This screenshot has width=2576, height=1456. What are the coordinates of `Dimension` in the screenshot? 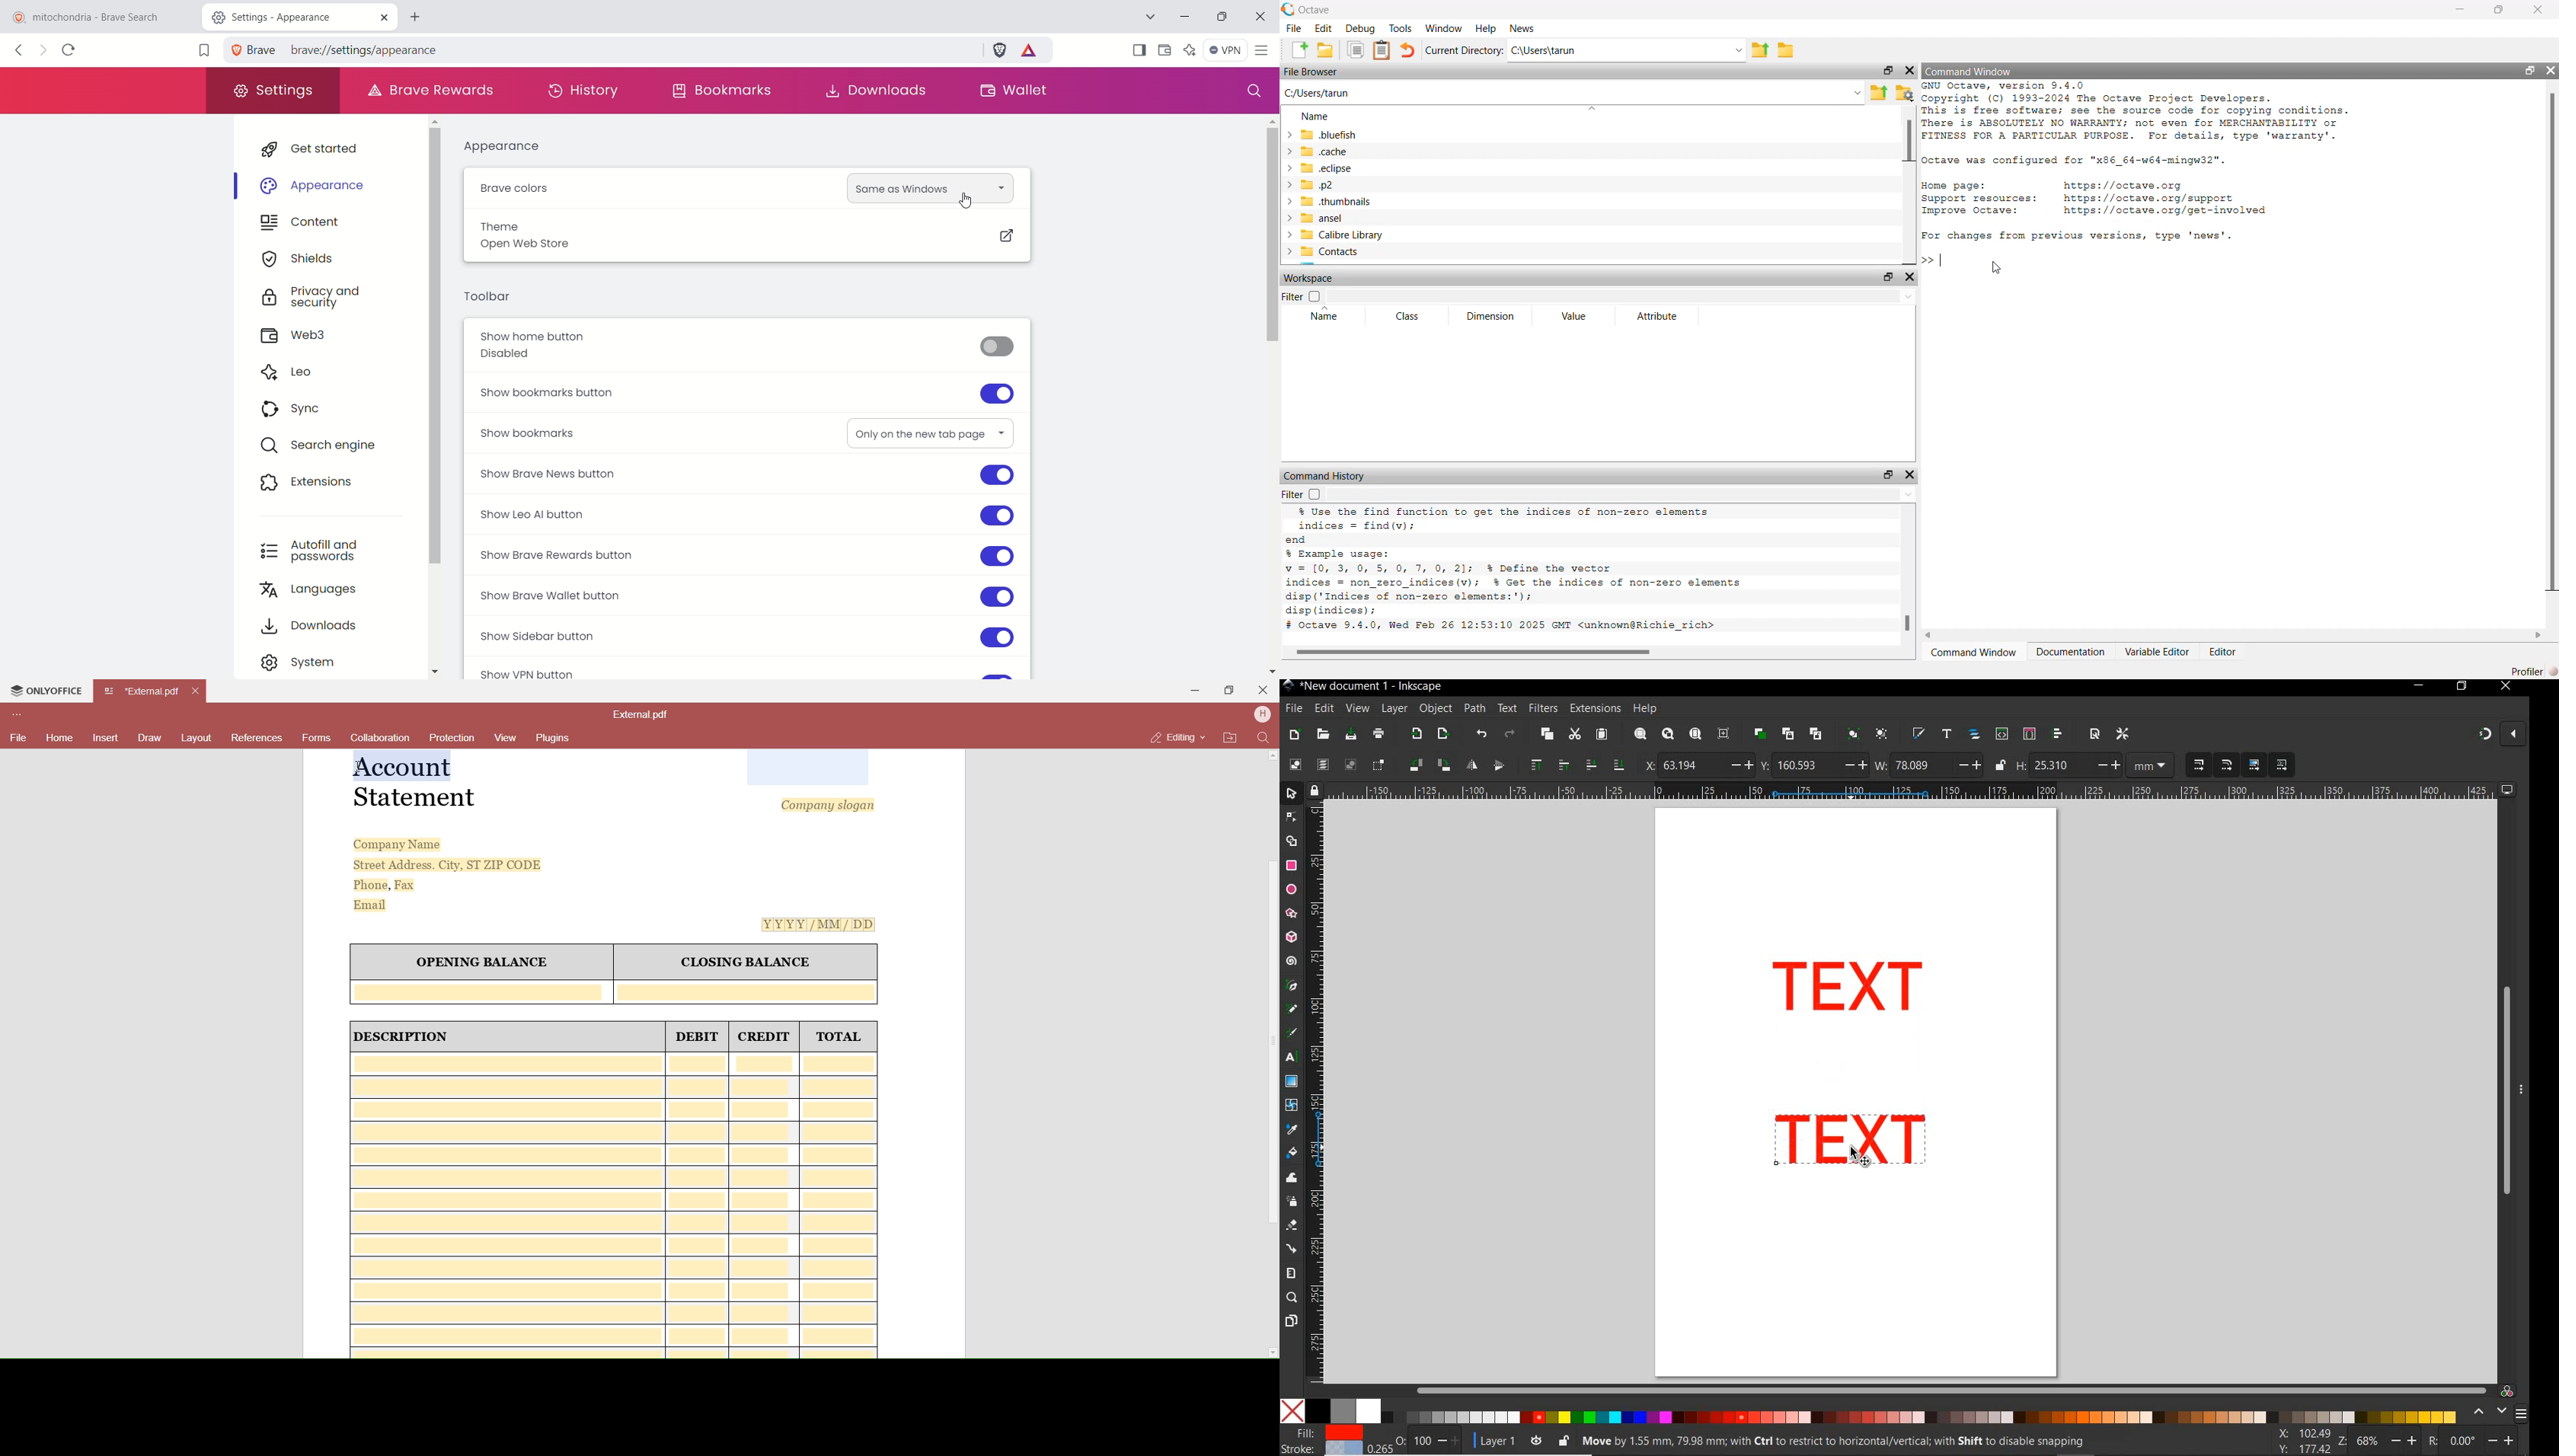 It's located at (1490, 316).